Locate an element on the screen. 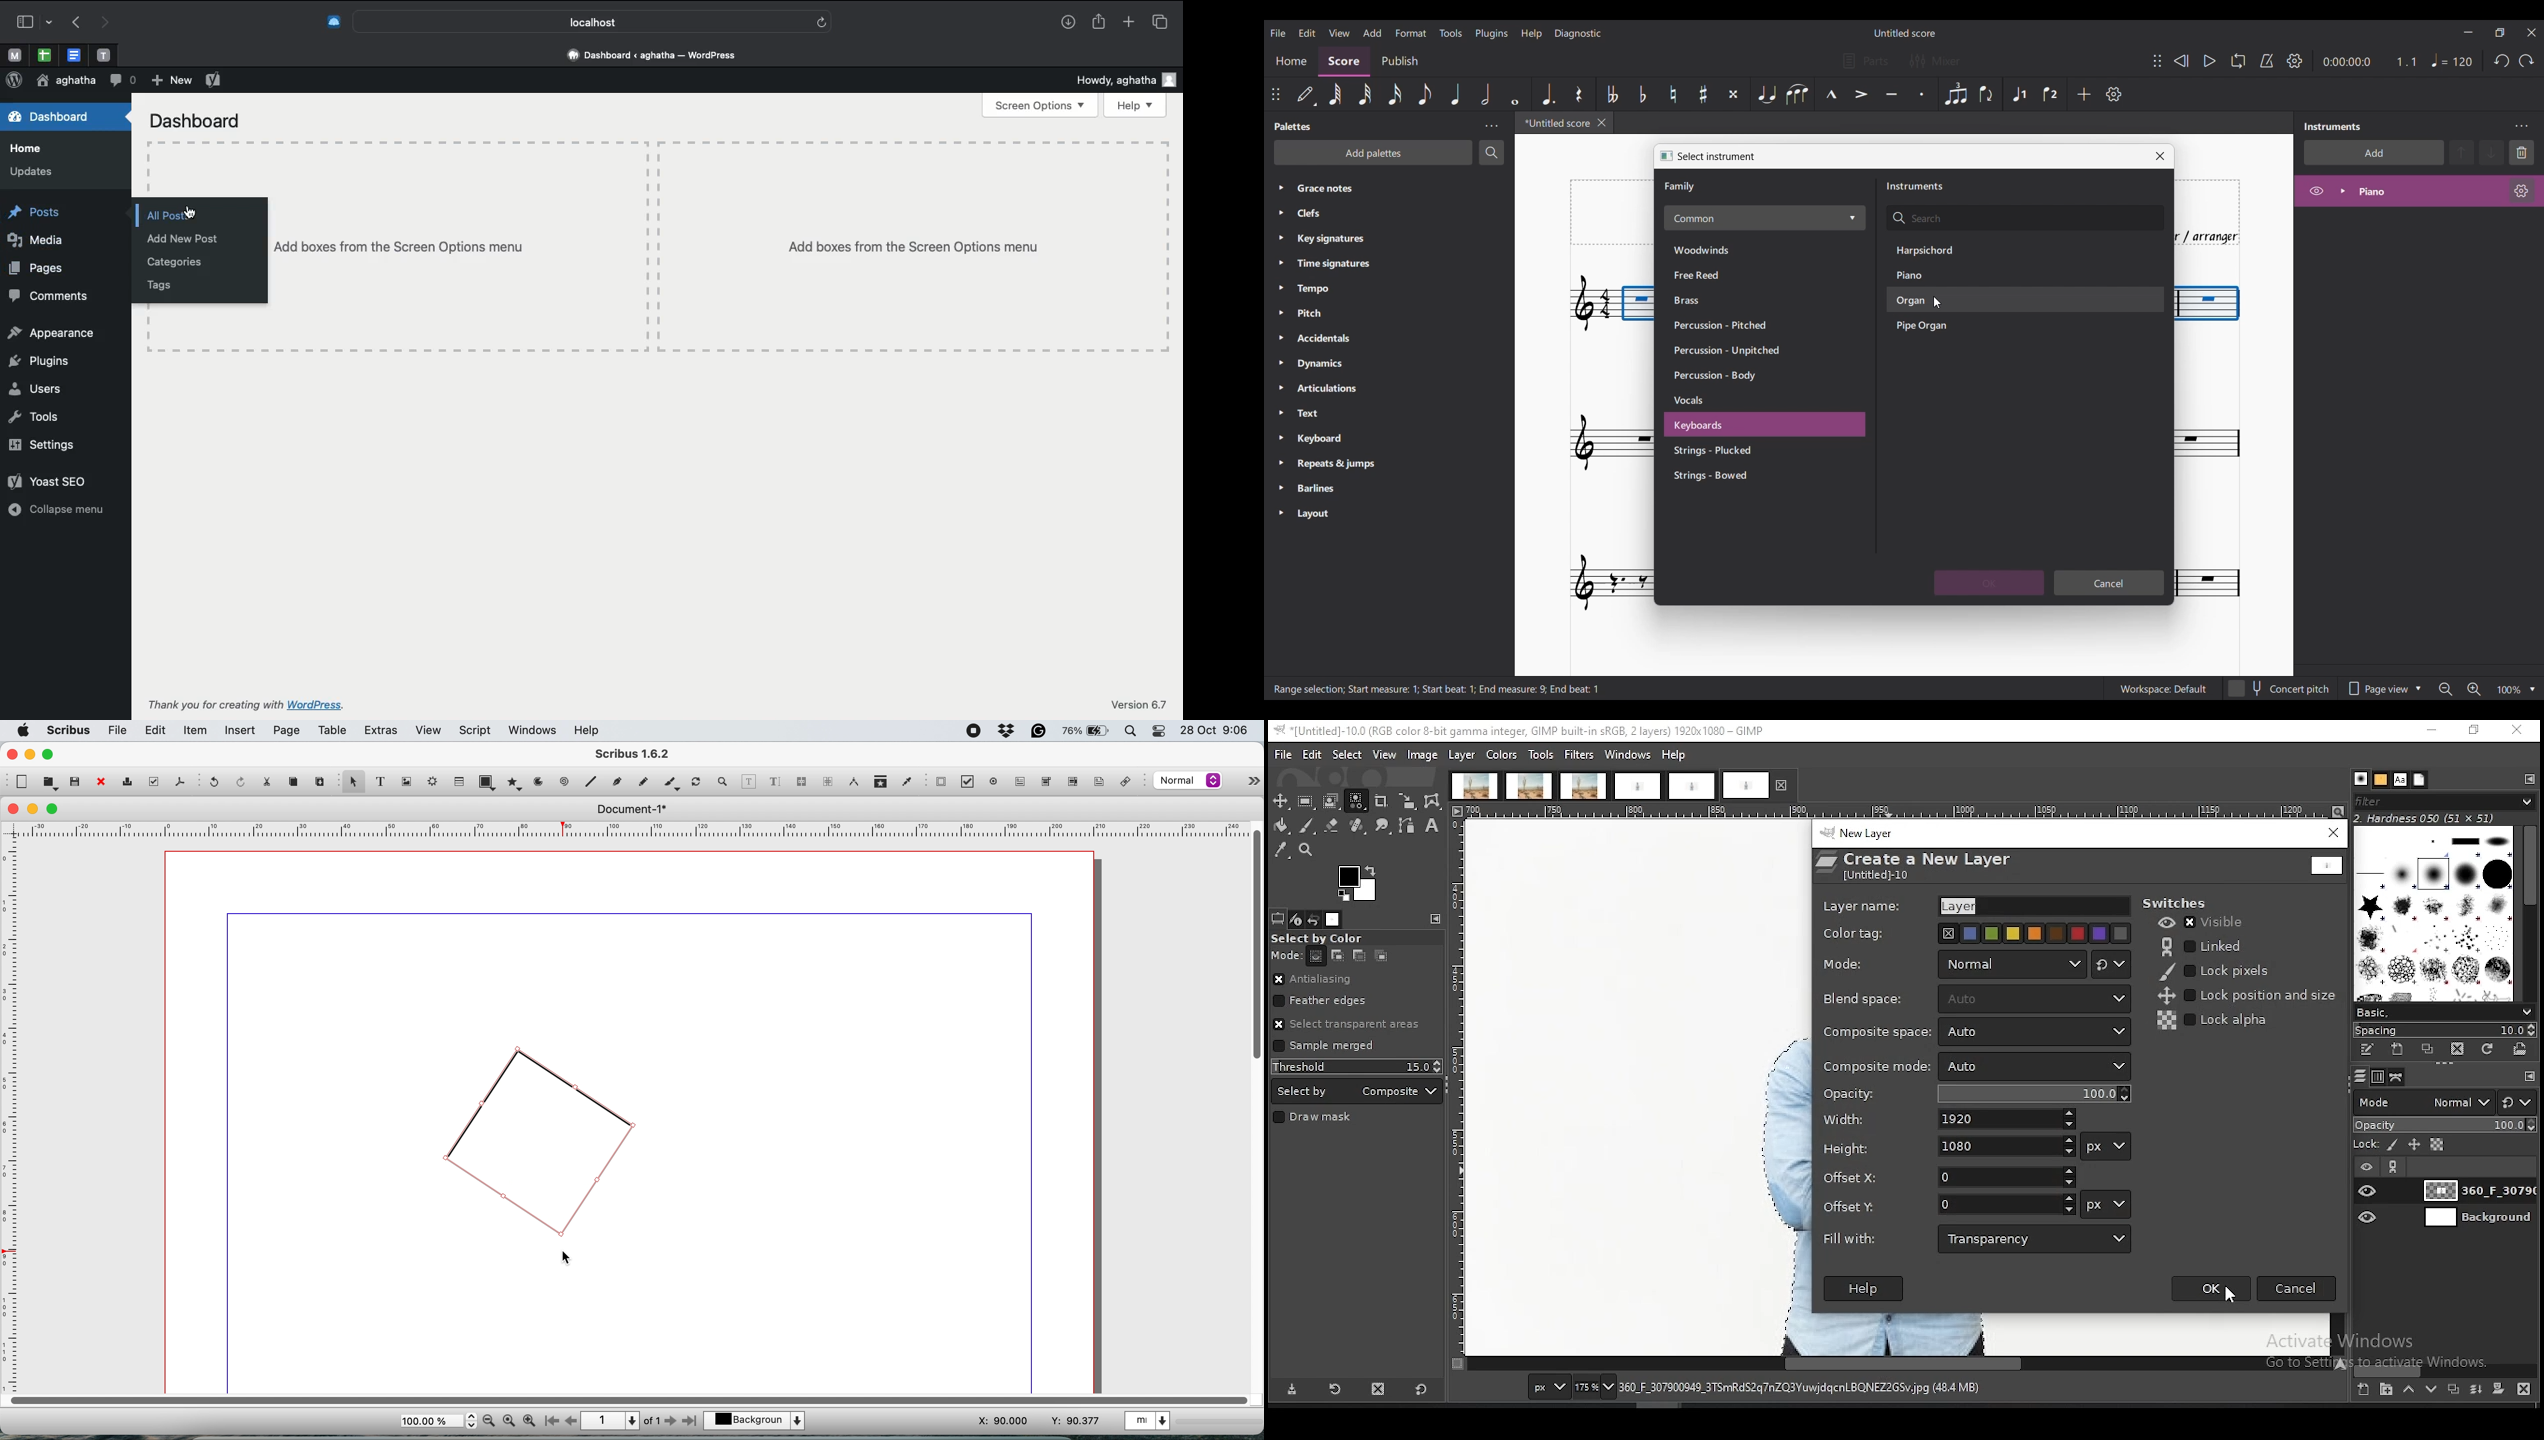 The height and width of the screenshot is (1456, 2548). Loop playback is located at coordinates (2238, 61).